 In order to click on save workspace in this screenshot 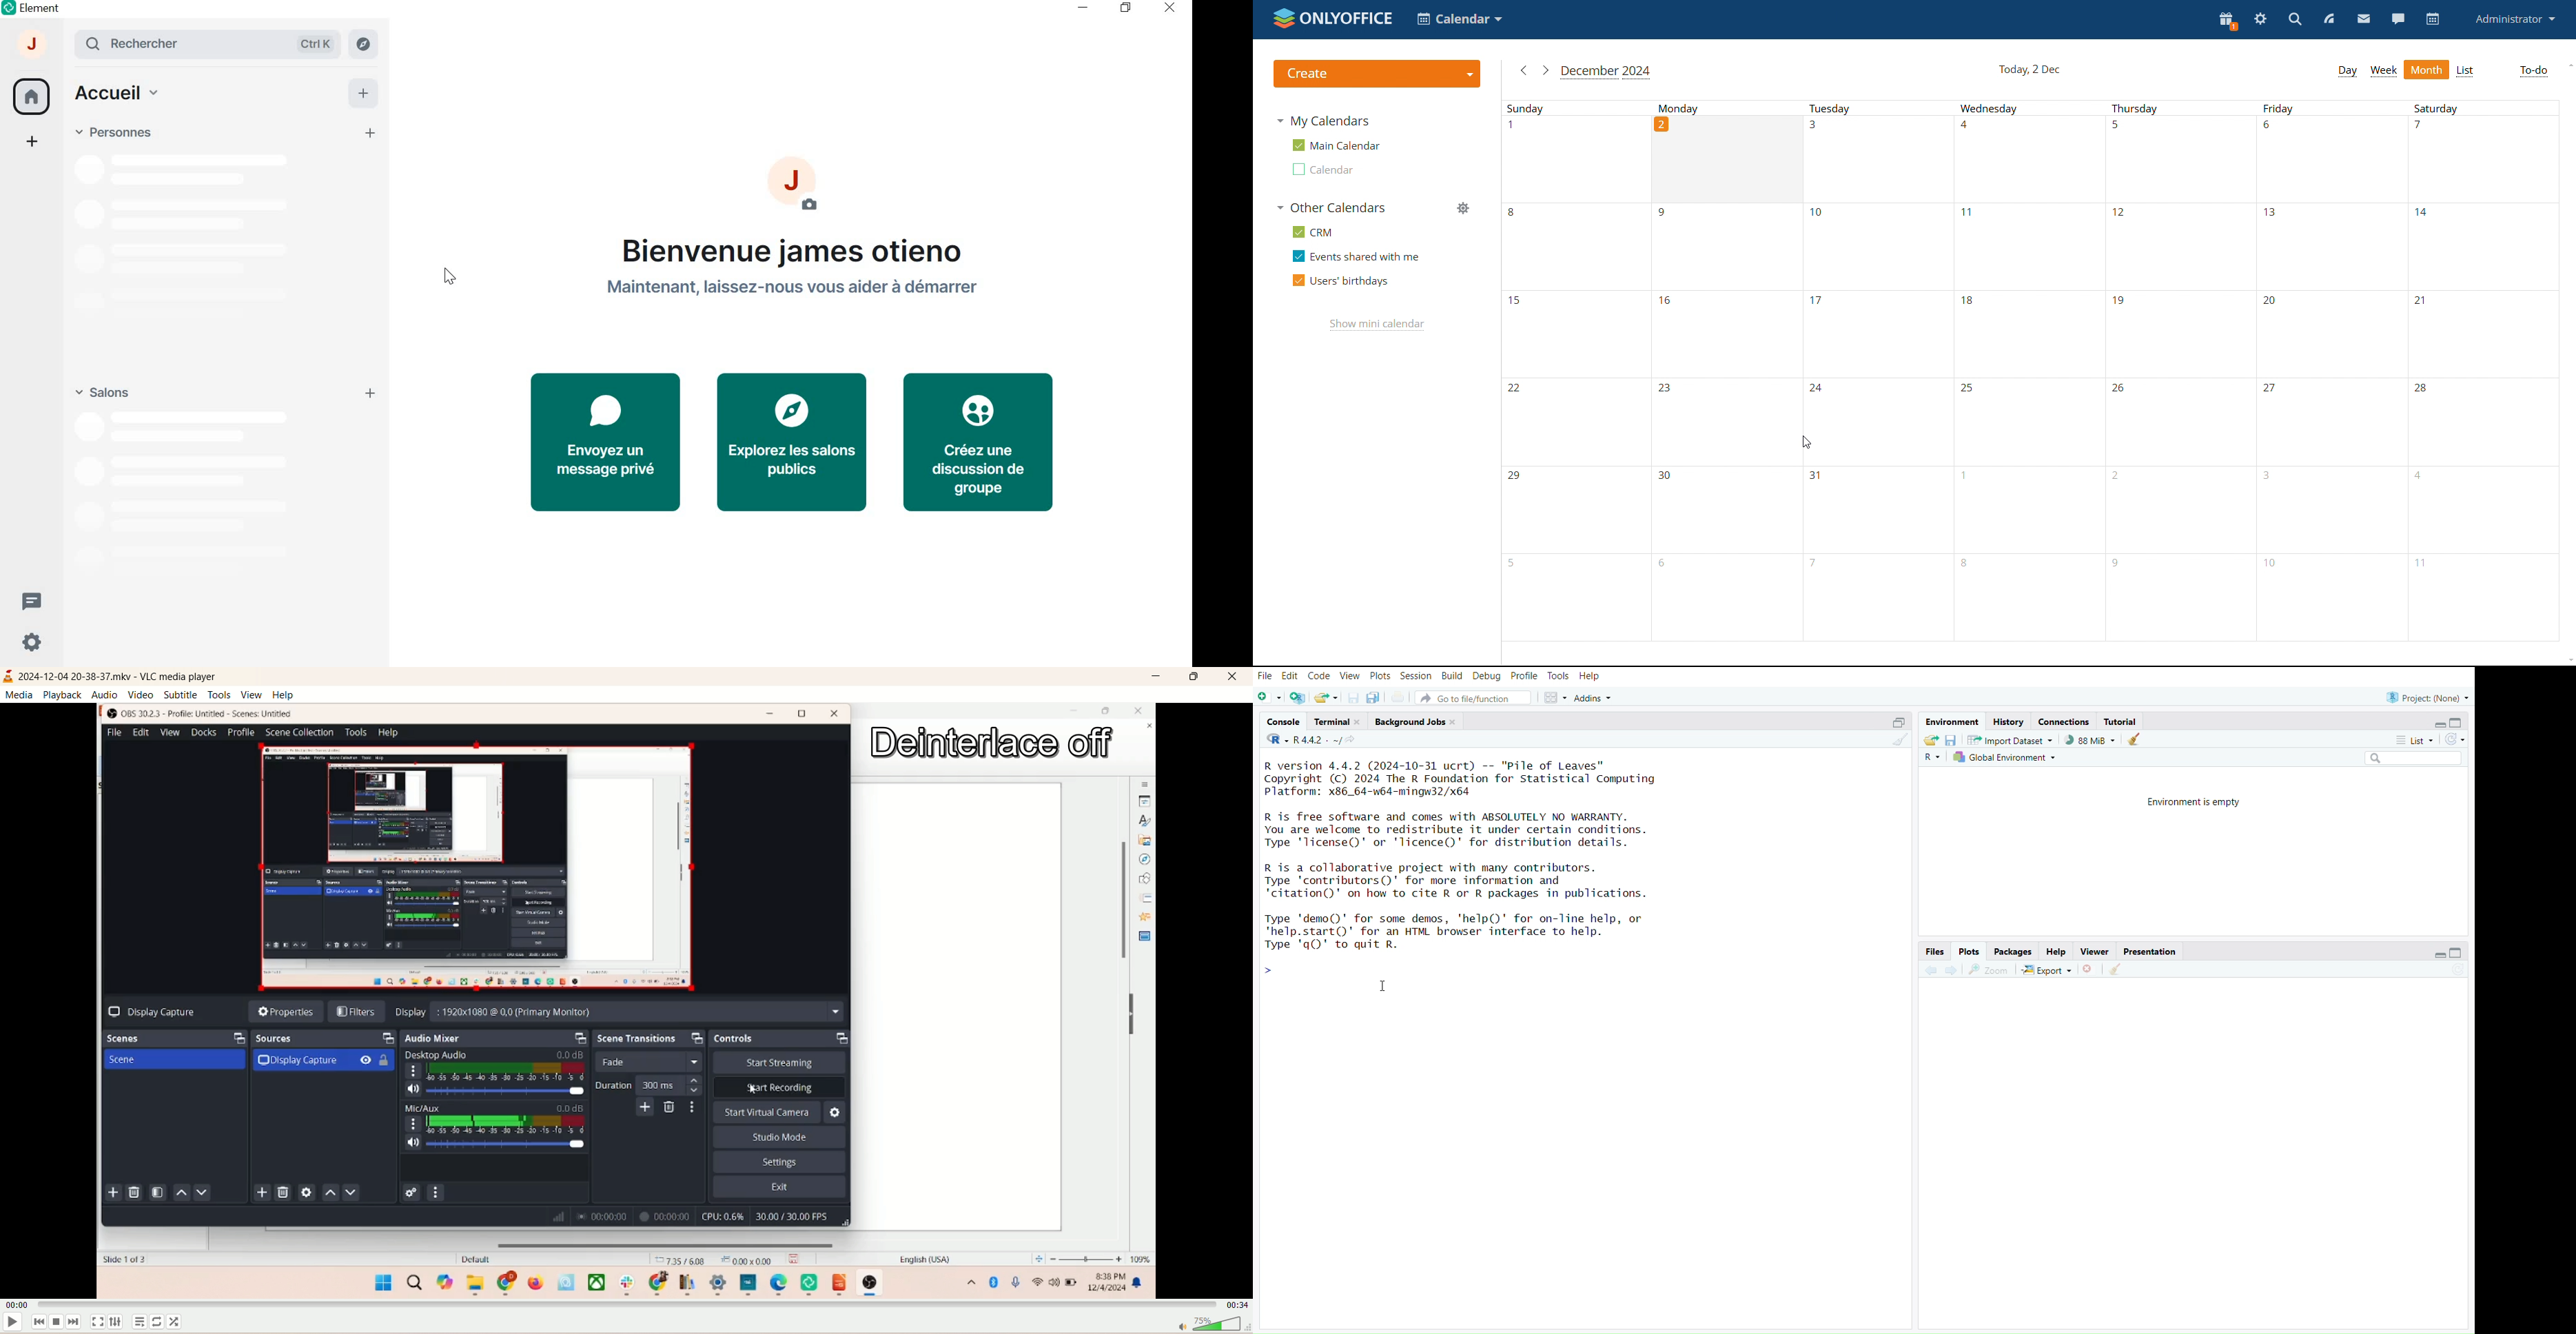, I will do `click(1950, 741)`.